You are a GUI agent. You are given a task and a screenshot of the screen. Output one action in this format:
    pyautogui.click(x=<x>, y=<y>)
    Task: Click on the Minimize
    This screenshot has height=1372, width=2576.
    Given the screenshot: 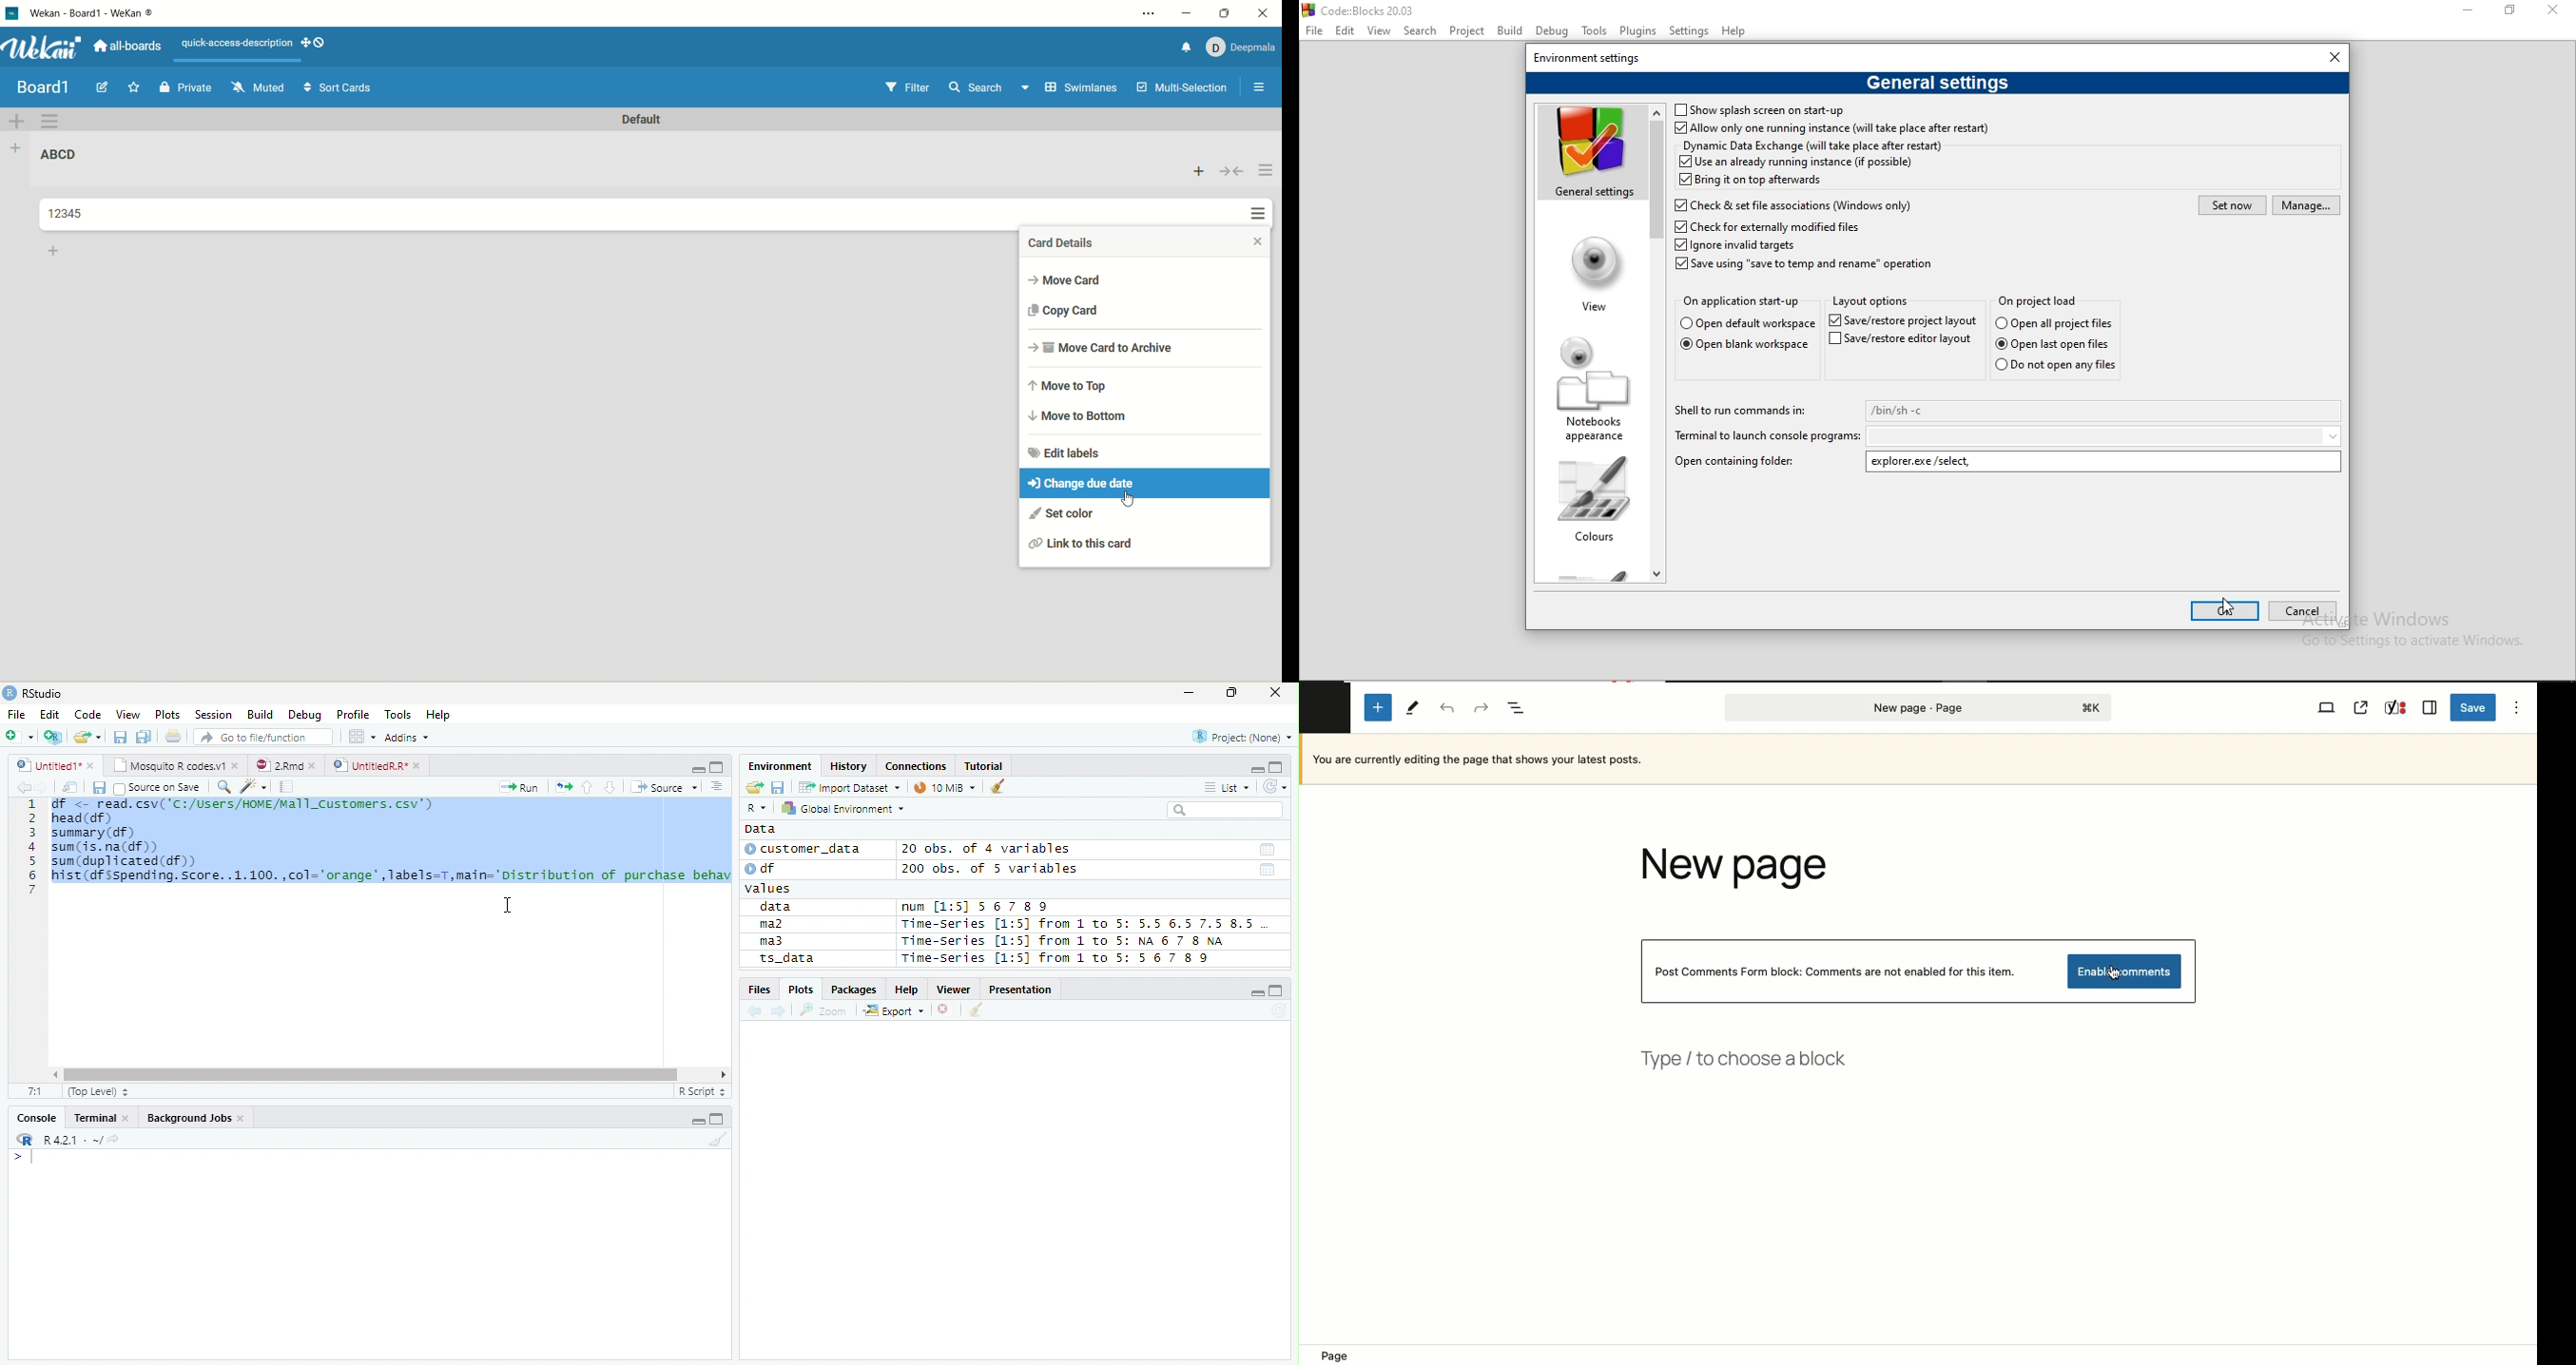 What is the action you would take?
    pyautogui.click(x=699, y=1119)
    